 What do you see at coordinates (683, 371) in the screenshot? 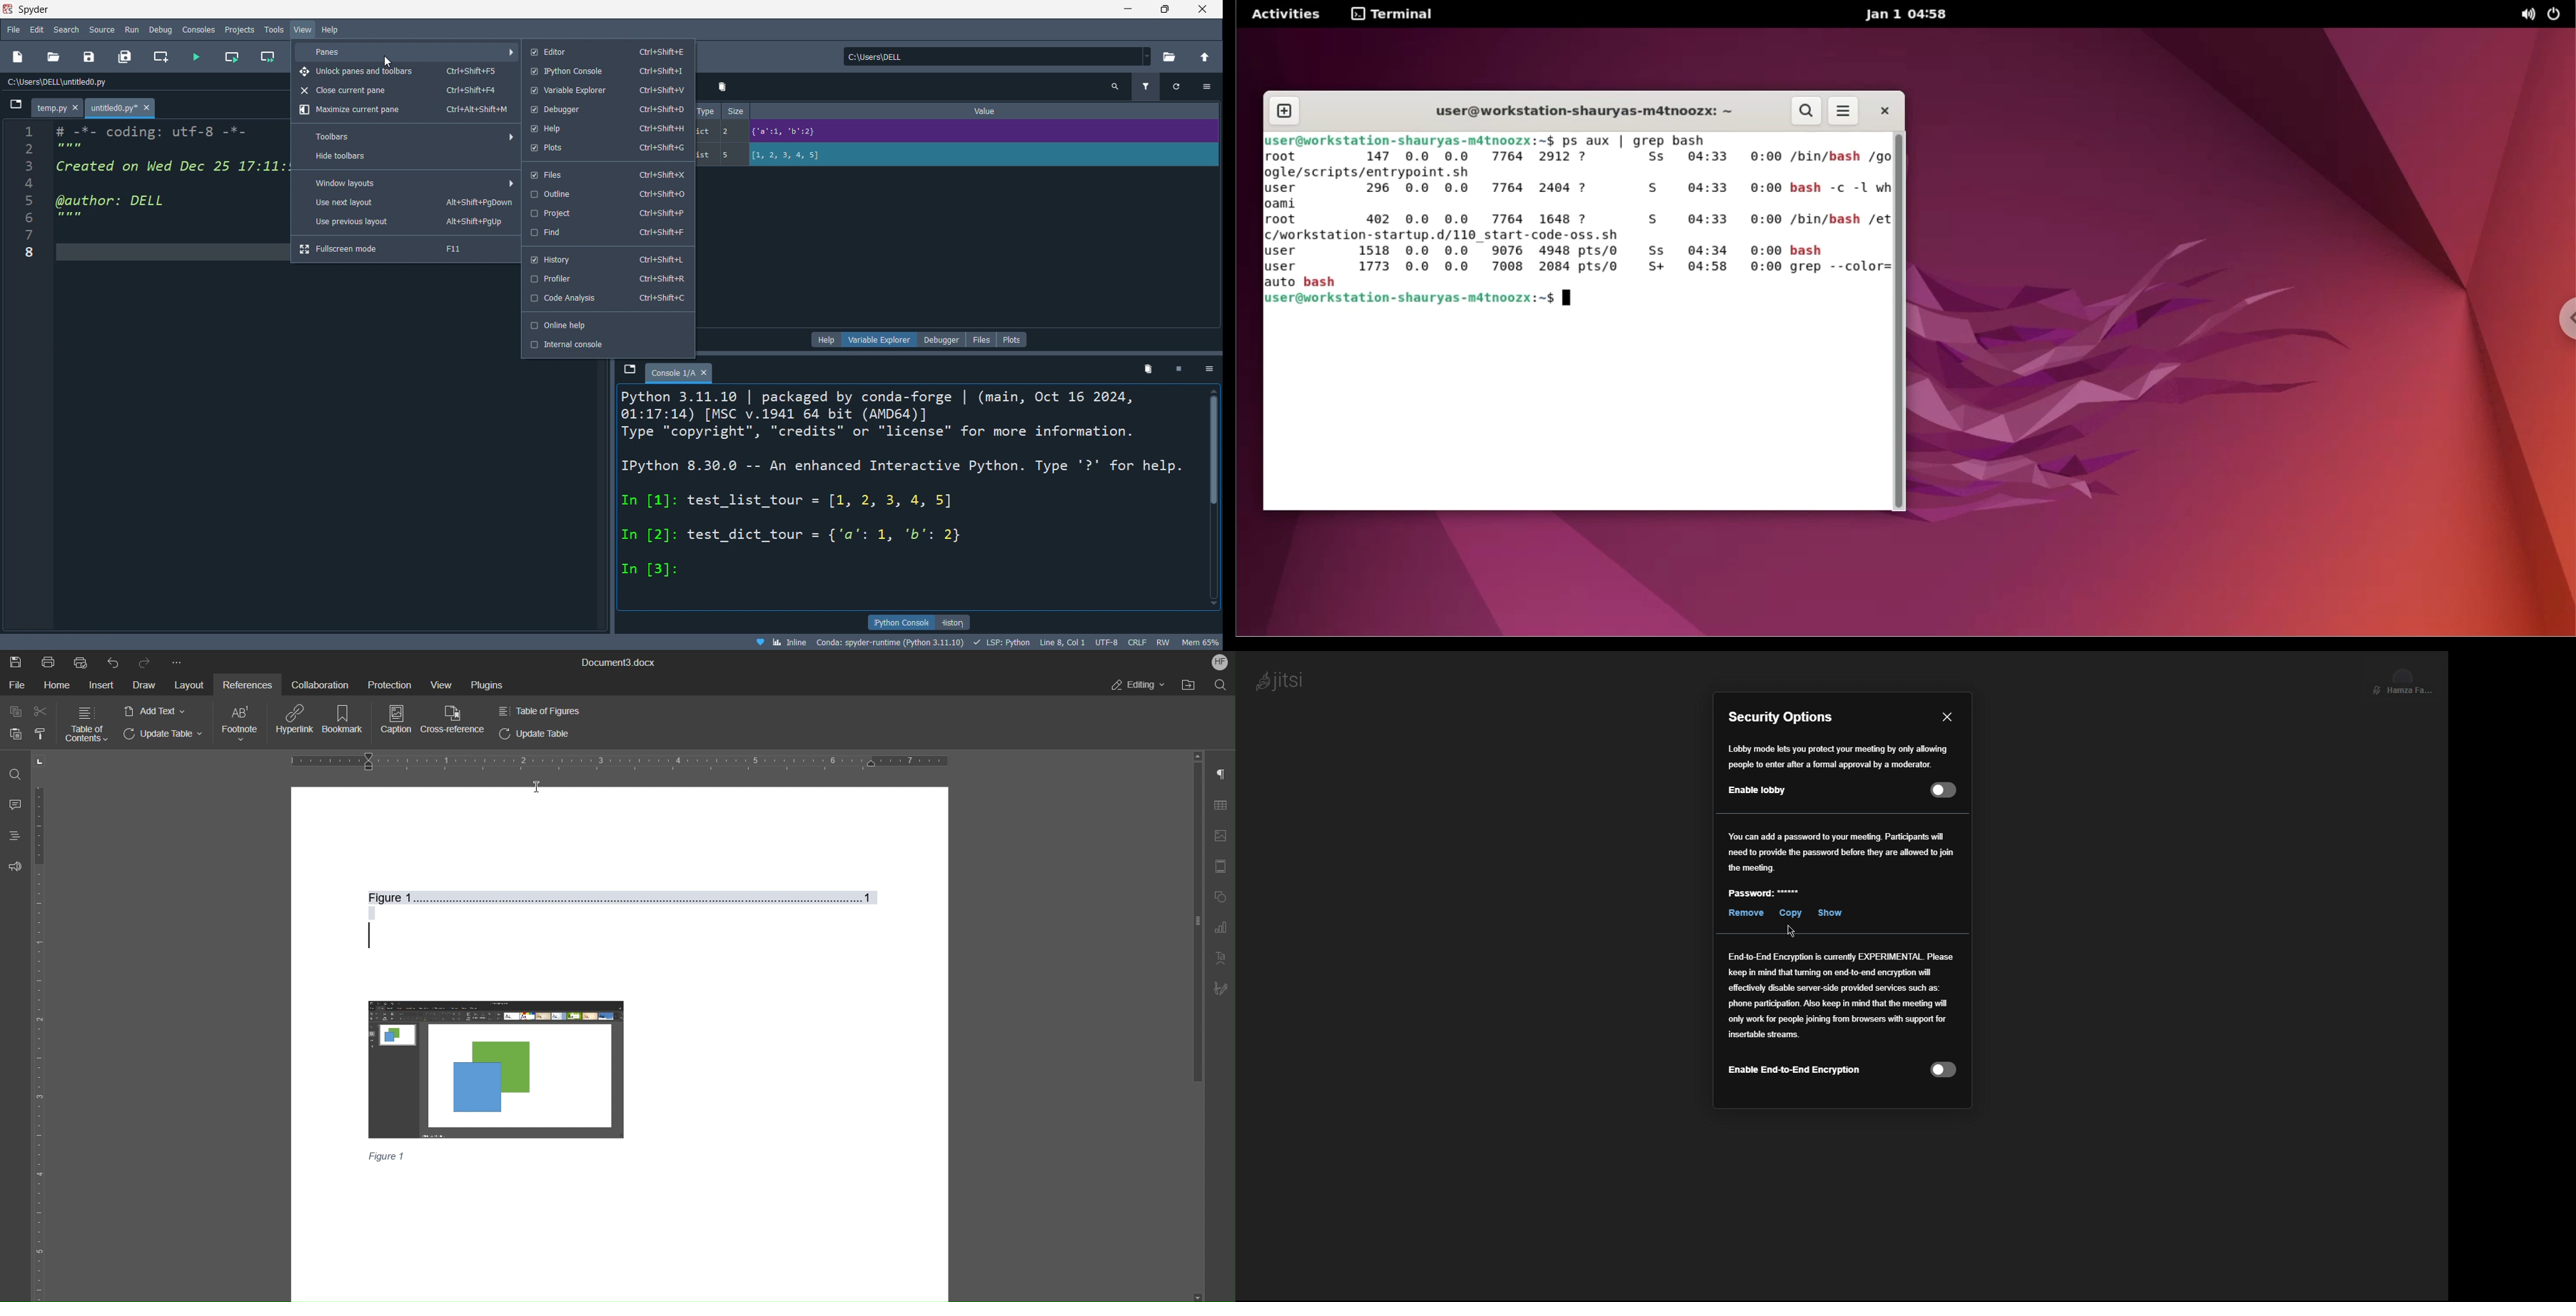
I see `console 1/a tab` at bounding box center [683, 371].